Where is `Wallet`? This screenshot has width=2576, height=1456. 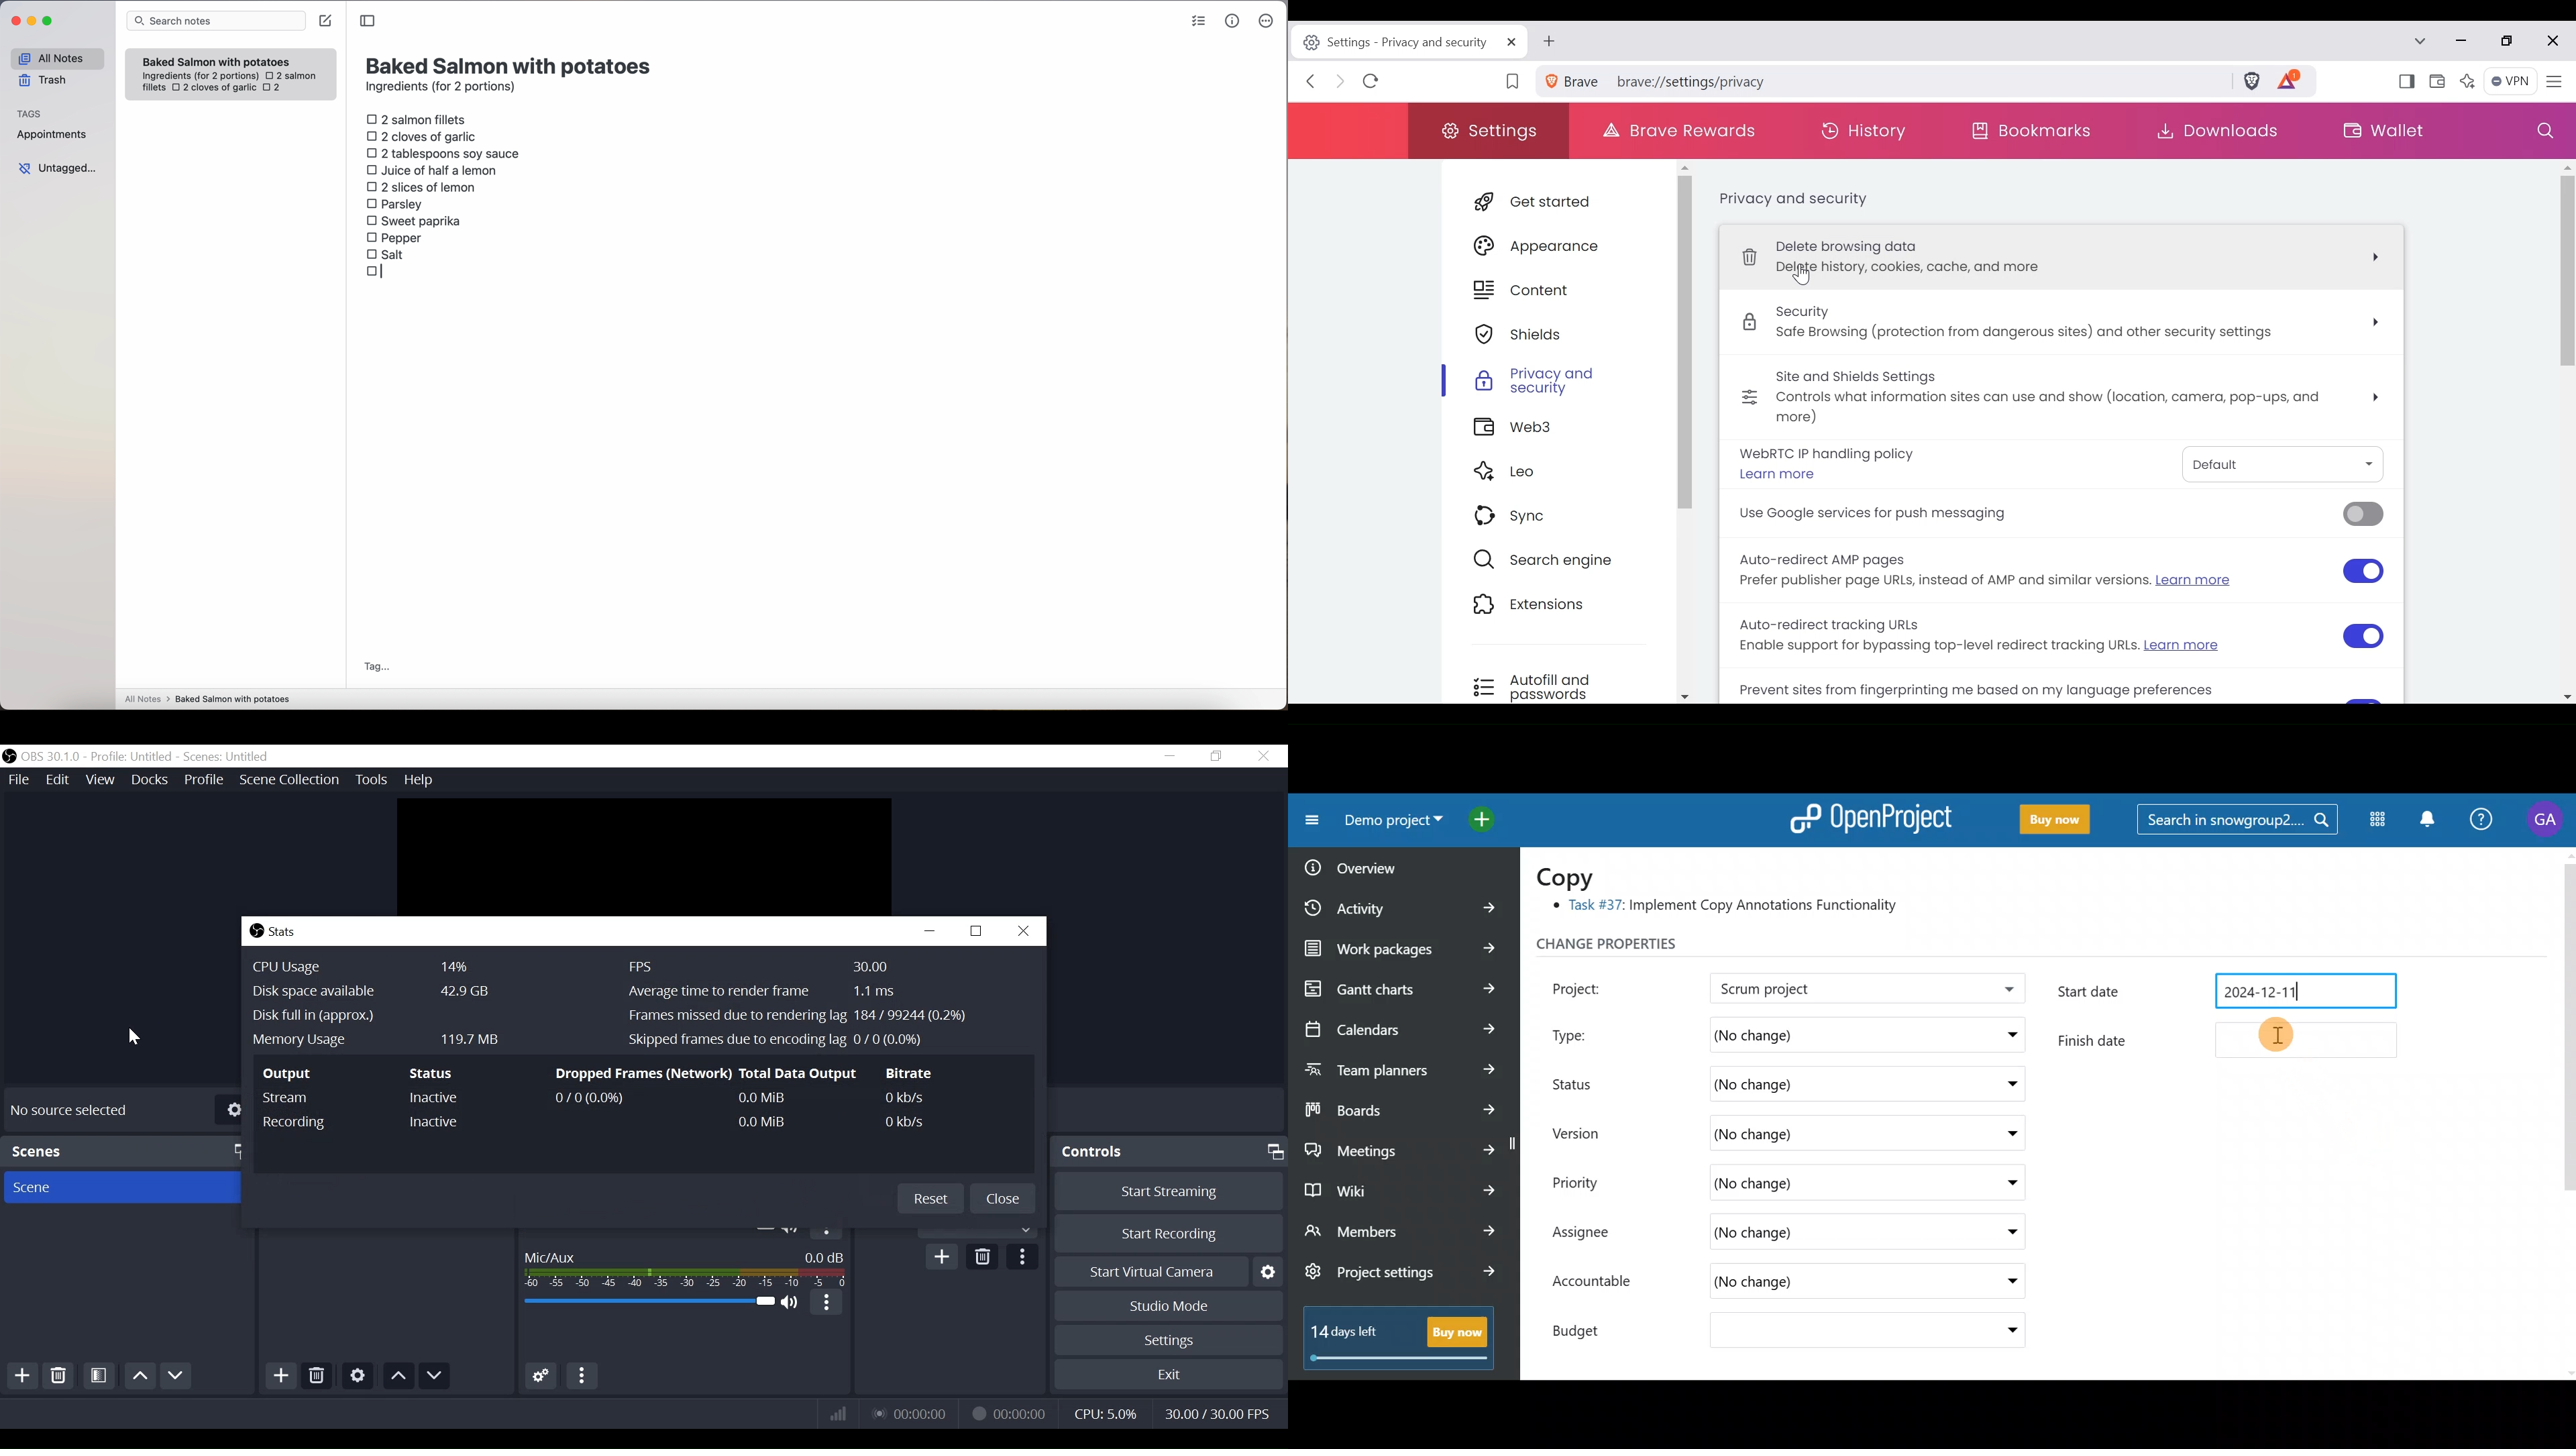 Wallet is located at coordinates (2438, 83).